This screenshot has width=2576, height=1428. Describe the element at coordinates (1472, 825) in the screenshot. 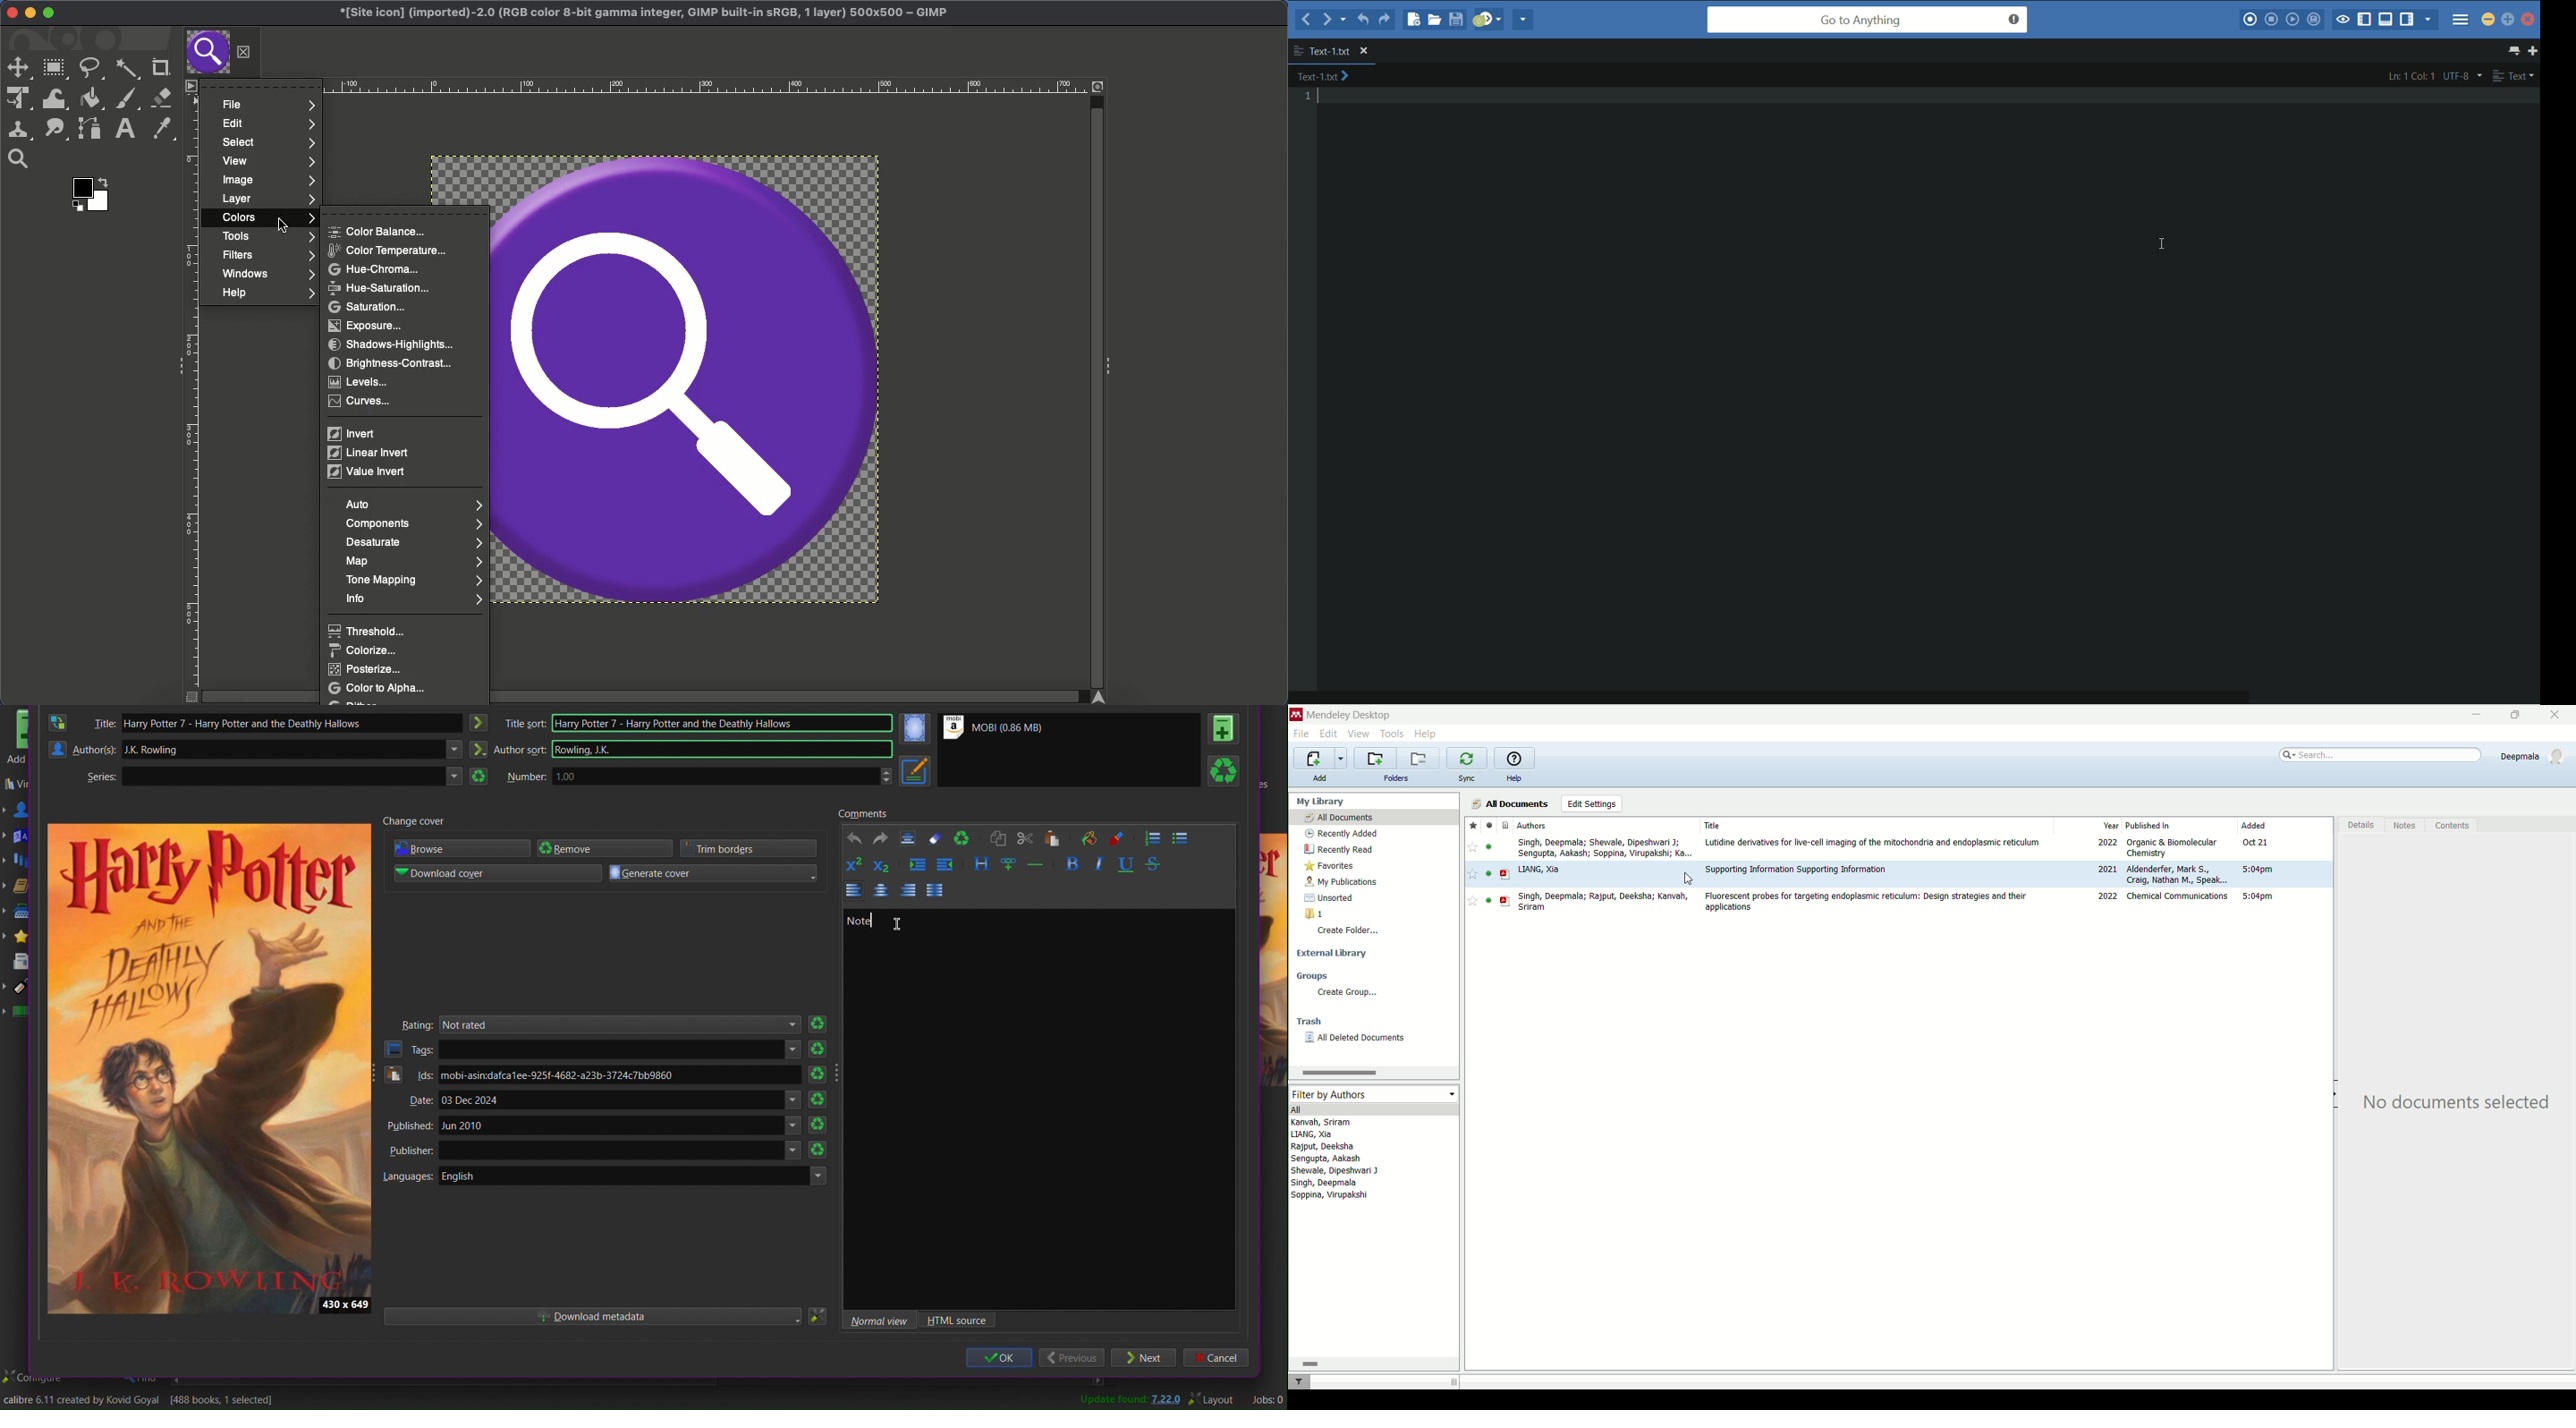

I see `favorites` at that location.